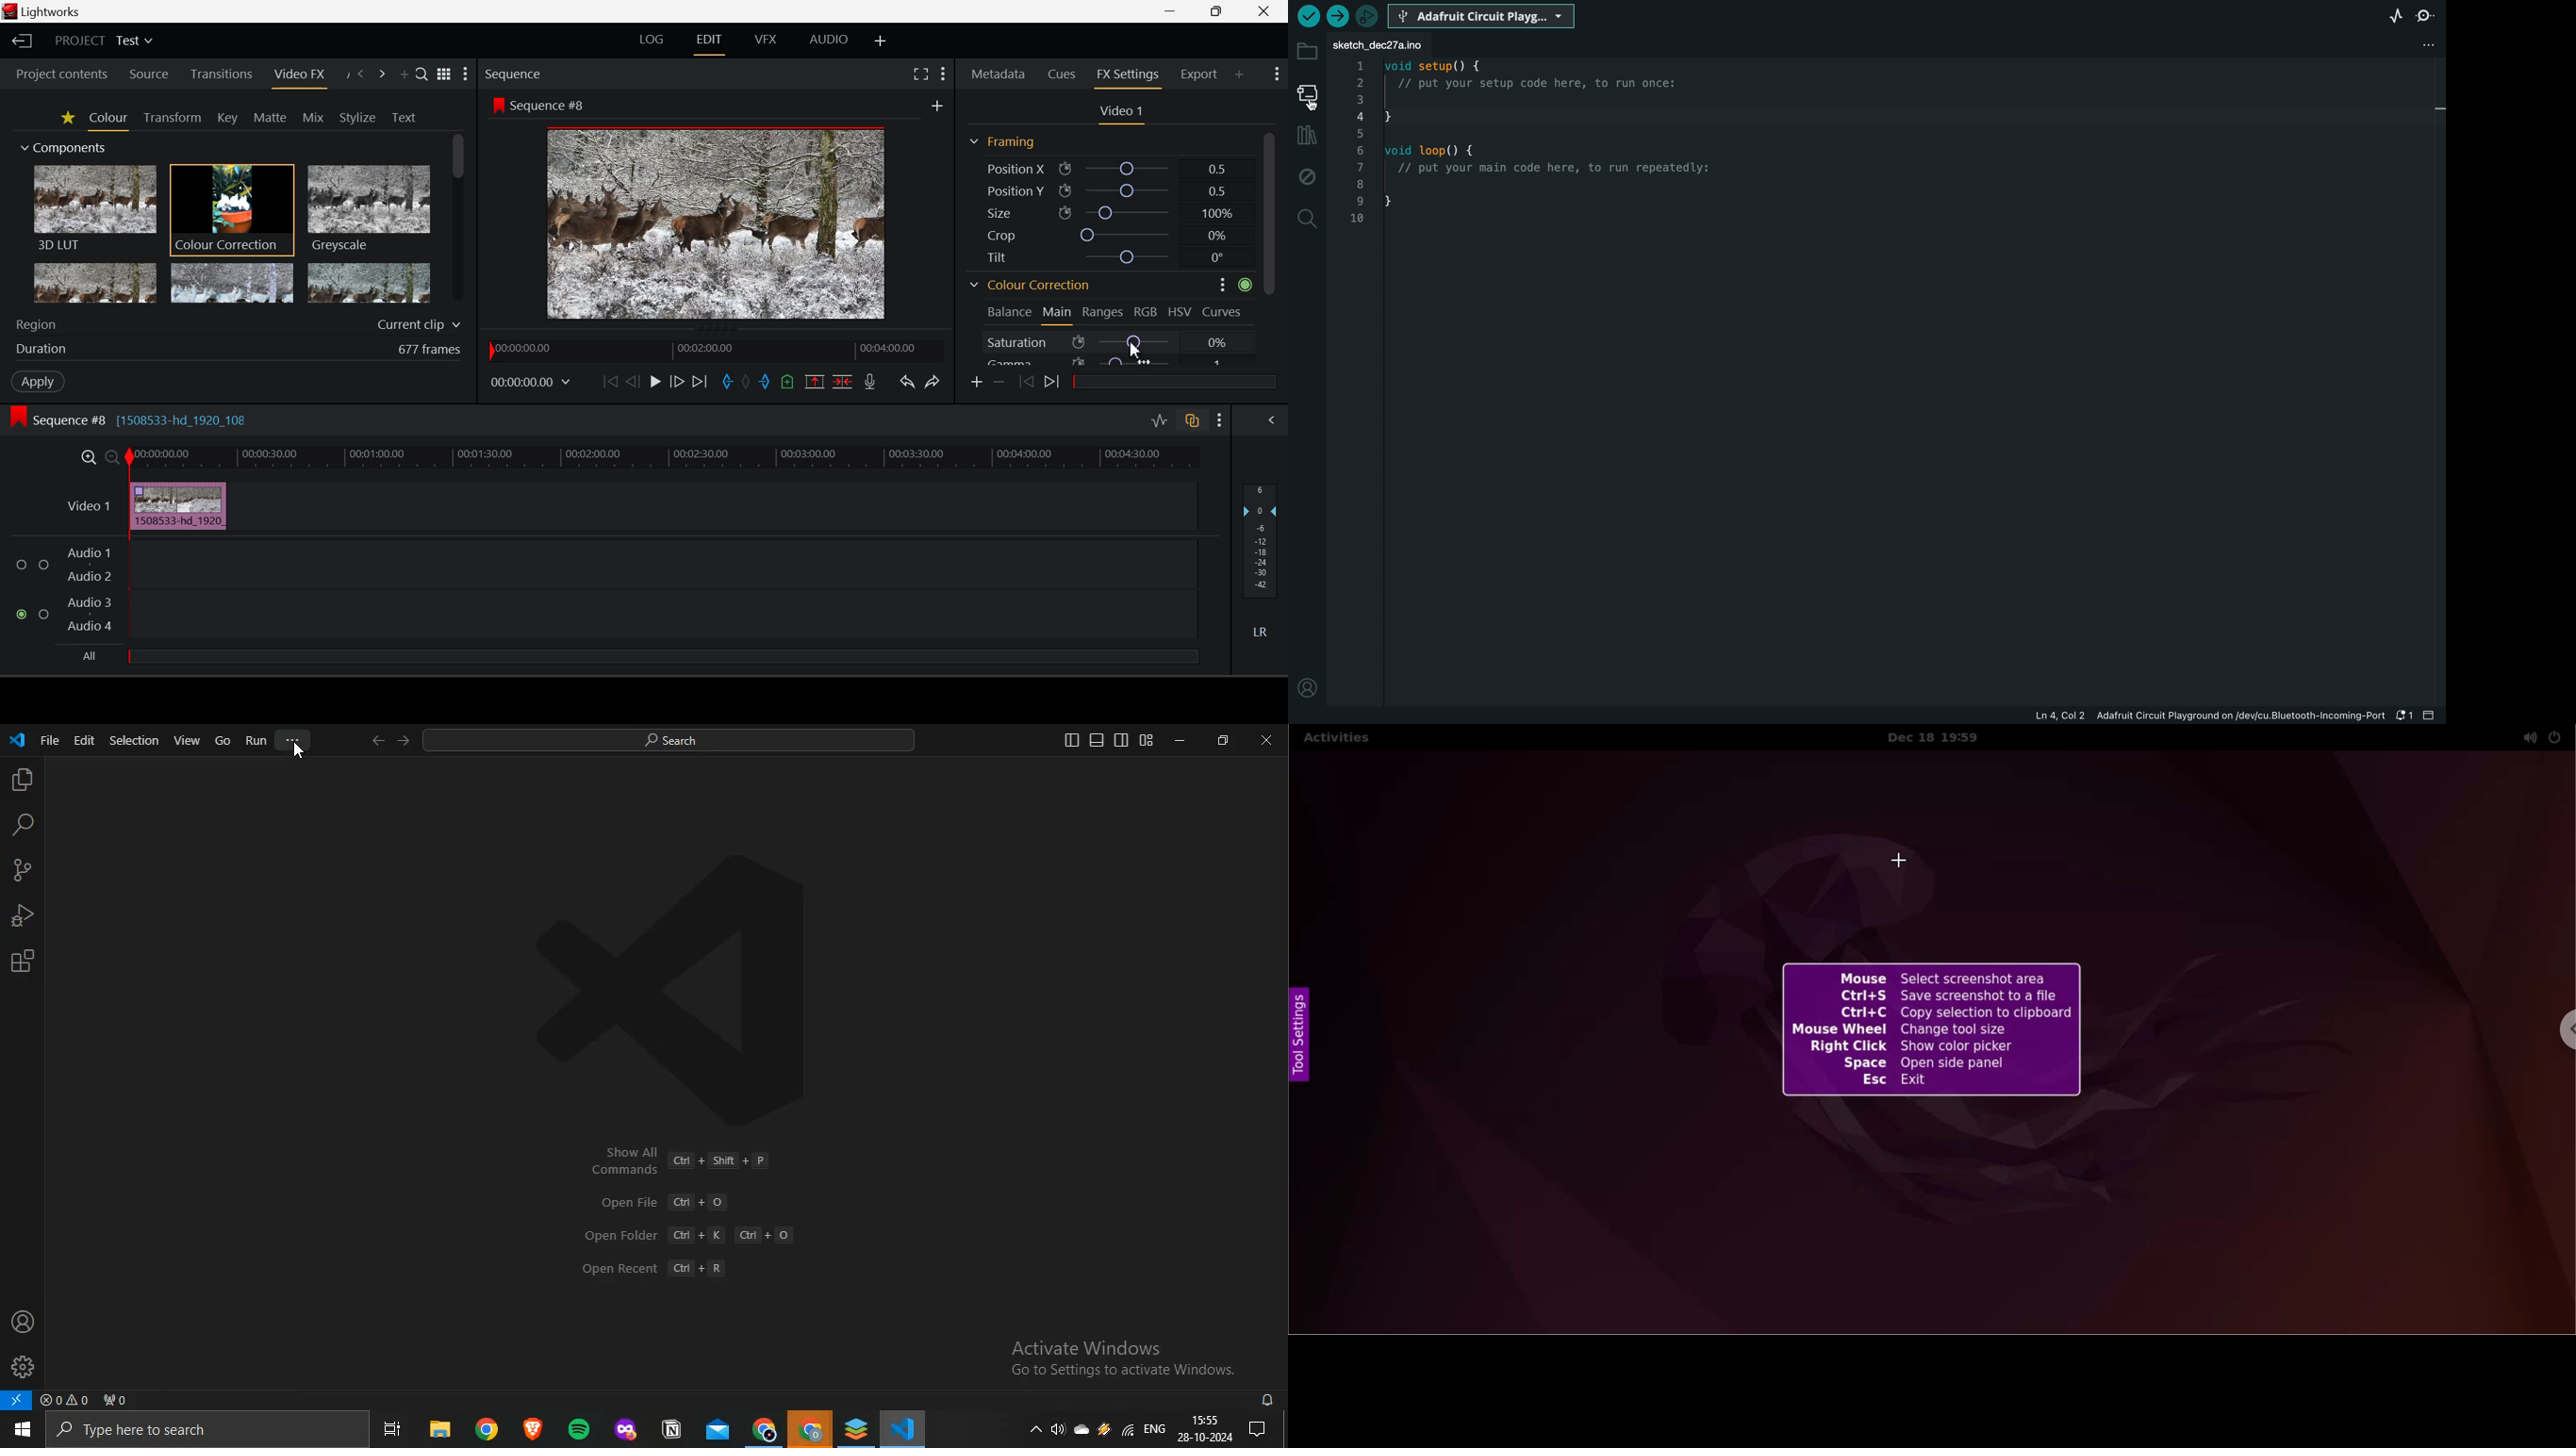  What do you see at coordinates (653, 42) in the screenshot?
I see `LOG Layout` at bounding box center [653, 42].